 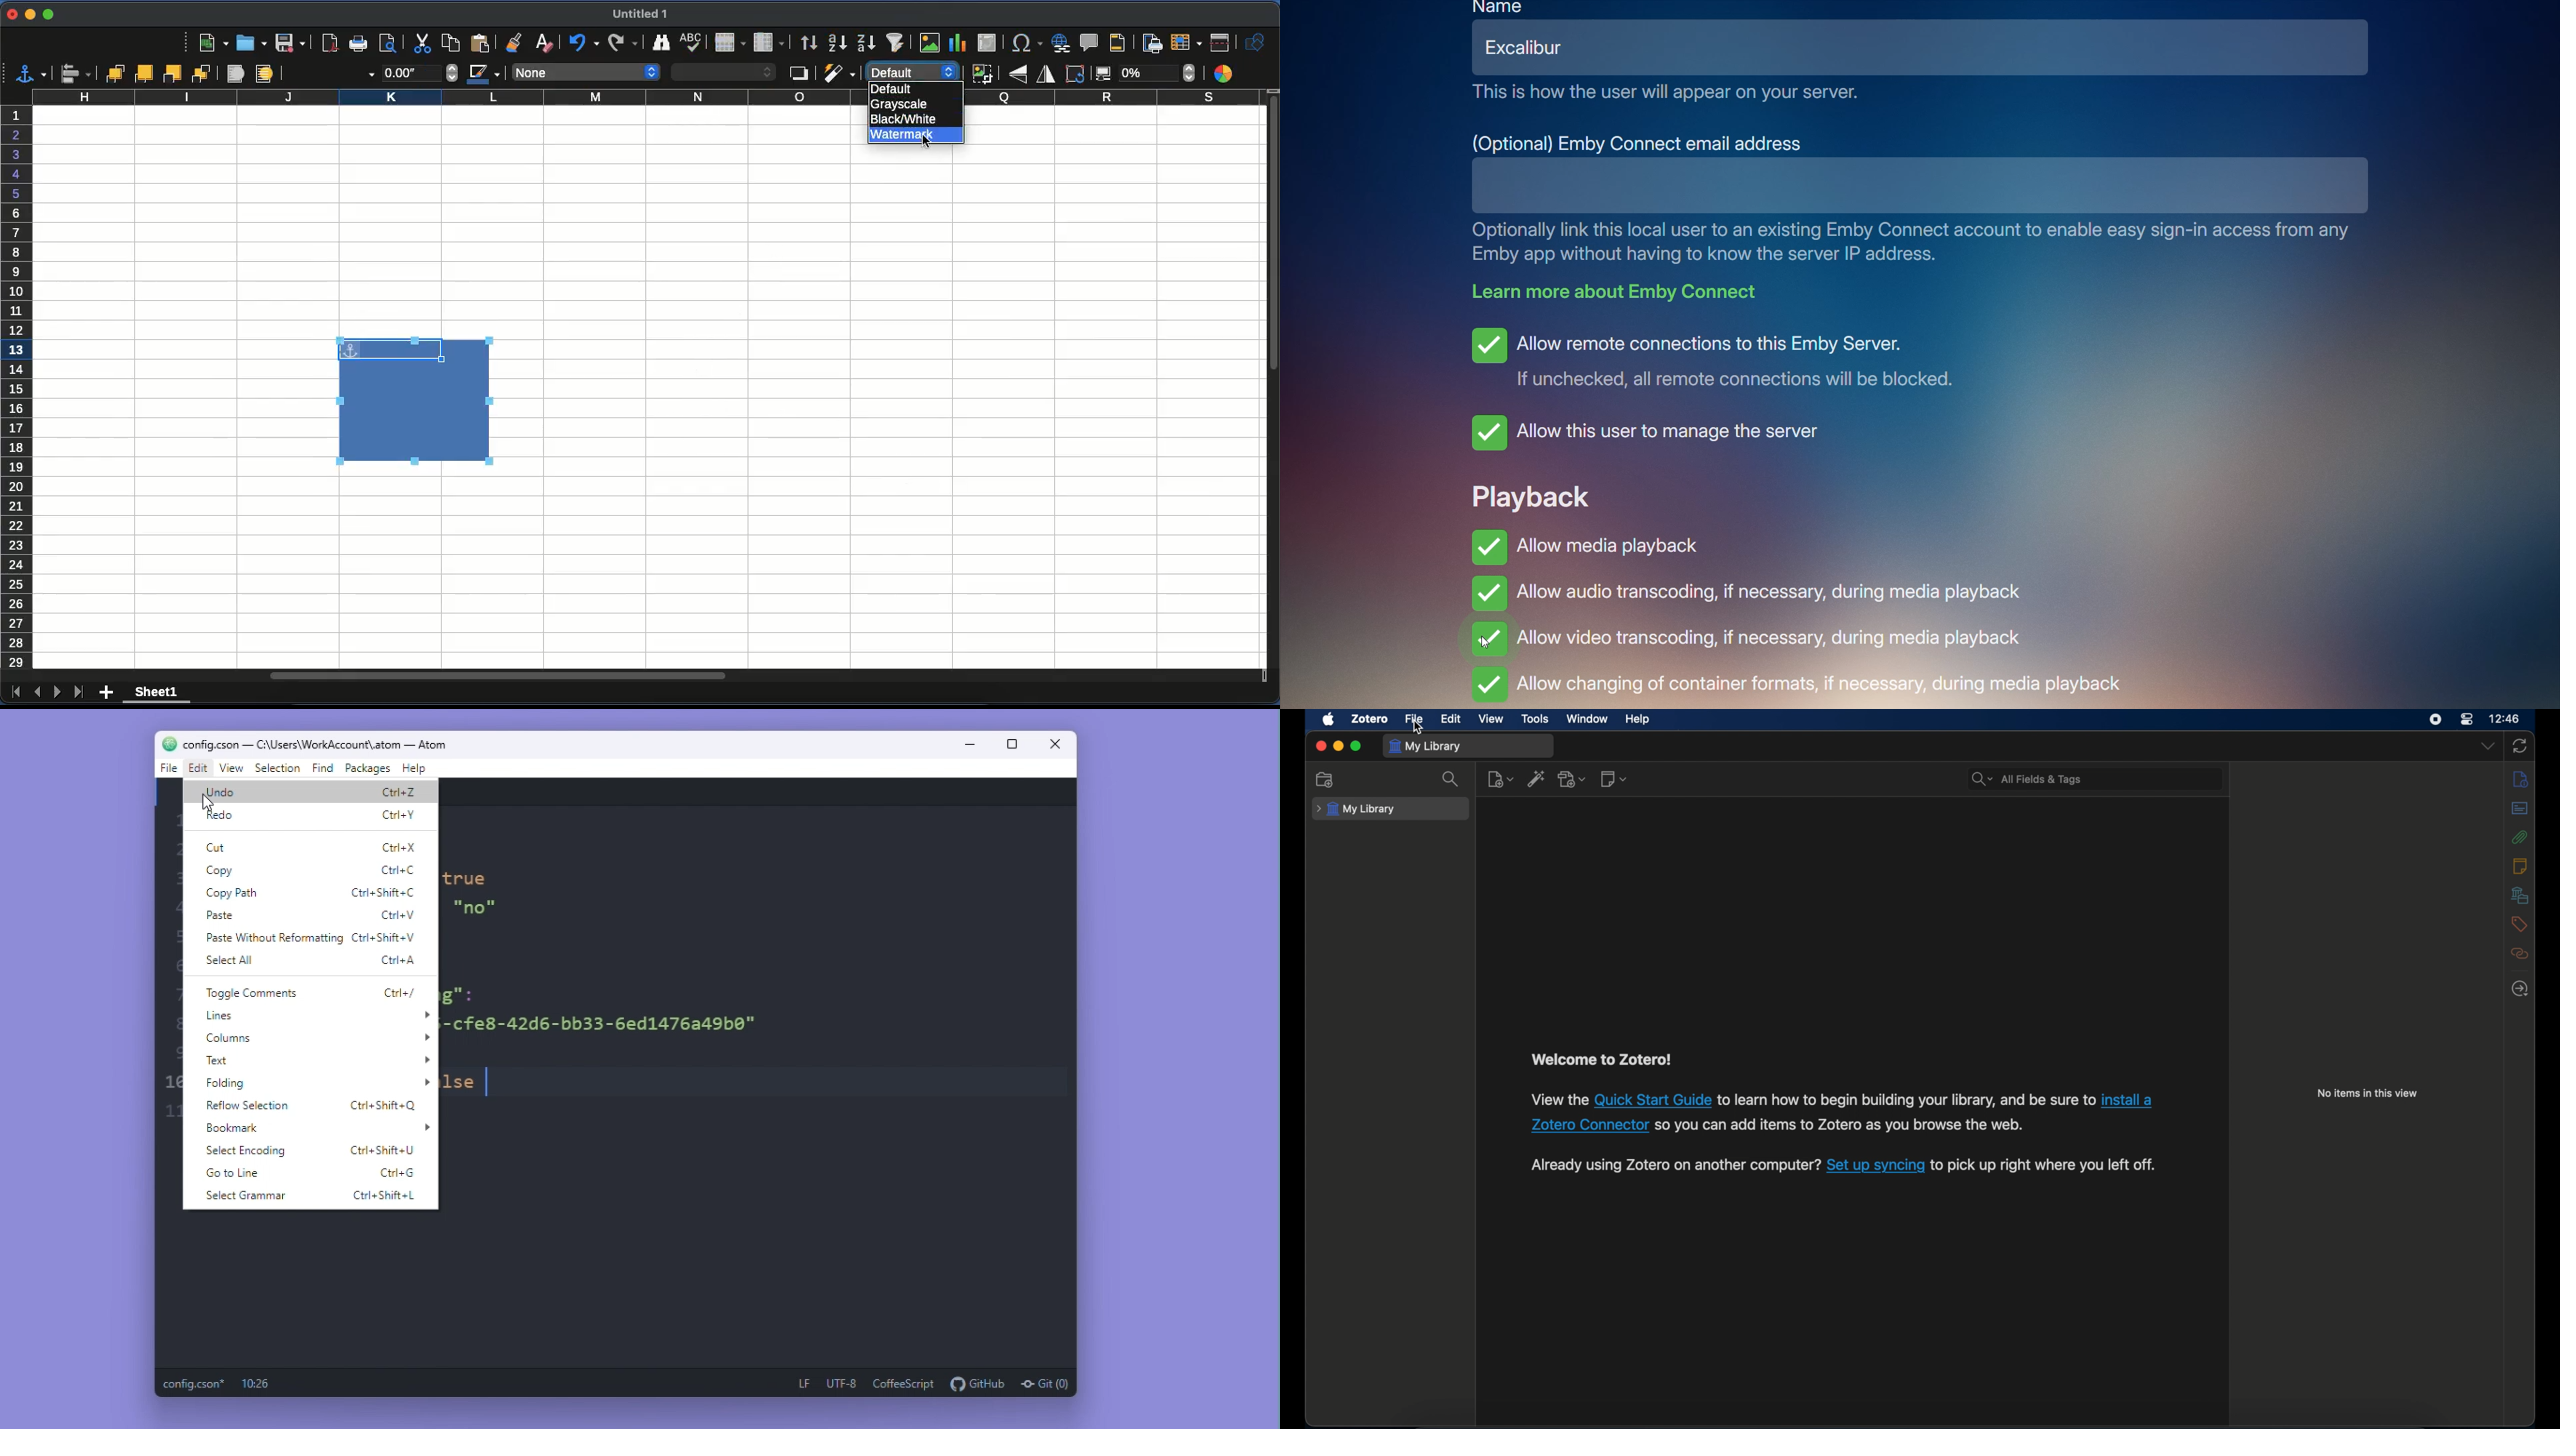 I want to click on Allow remote connections to this Emby Server.If unchecked, all remote connections will be blocked., so click(x=1724, y=357).